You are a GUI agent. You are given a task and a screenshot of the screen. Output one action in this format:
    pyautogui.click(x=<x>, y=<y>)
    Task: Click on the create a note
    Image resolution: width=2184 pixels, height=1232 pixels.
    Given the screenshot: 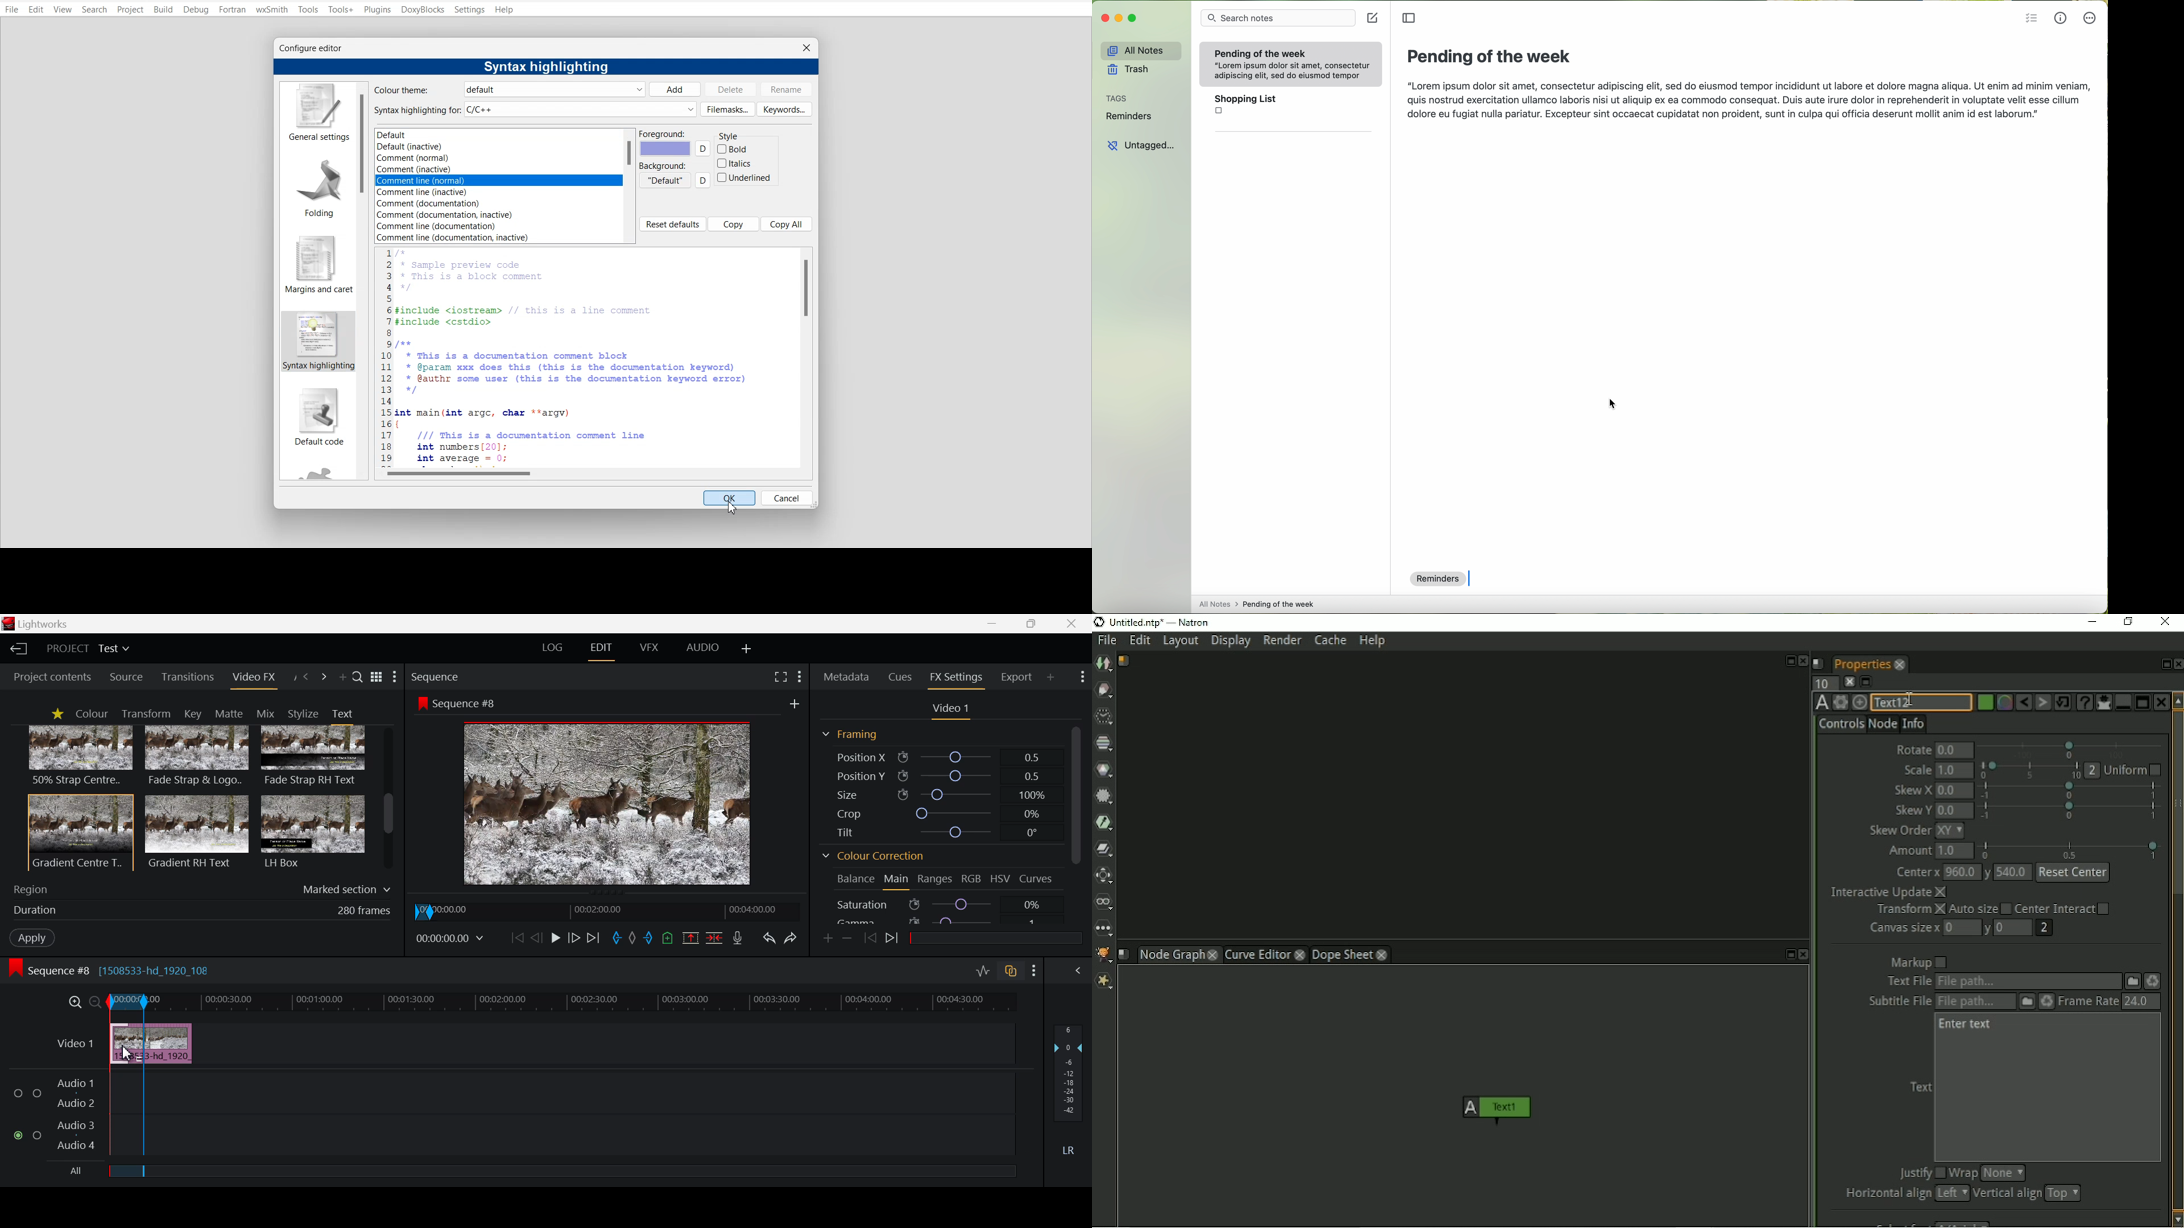 What is the action you would take?
    pyautogui.click(x=1374, y=19)
    